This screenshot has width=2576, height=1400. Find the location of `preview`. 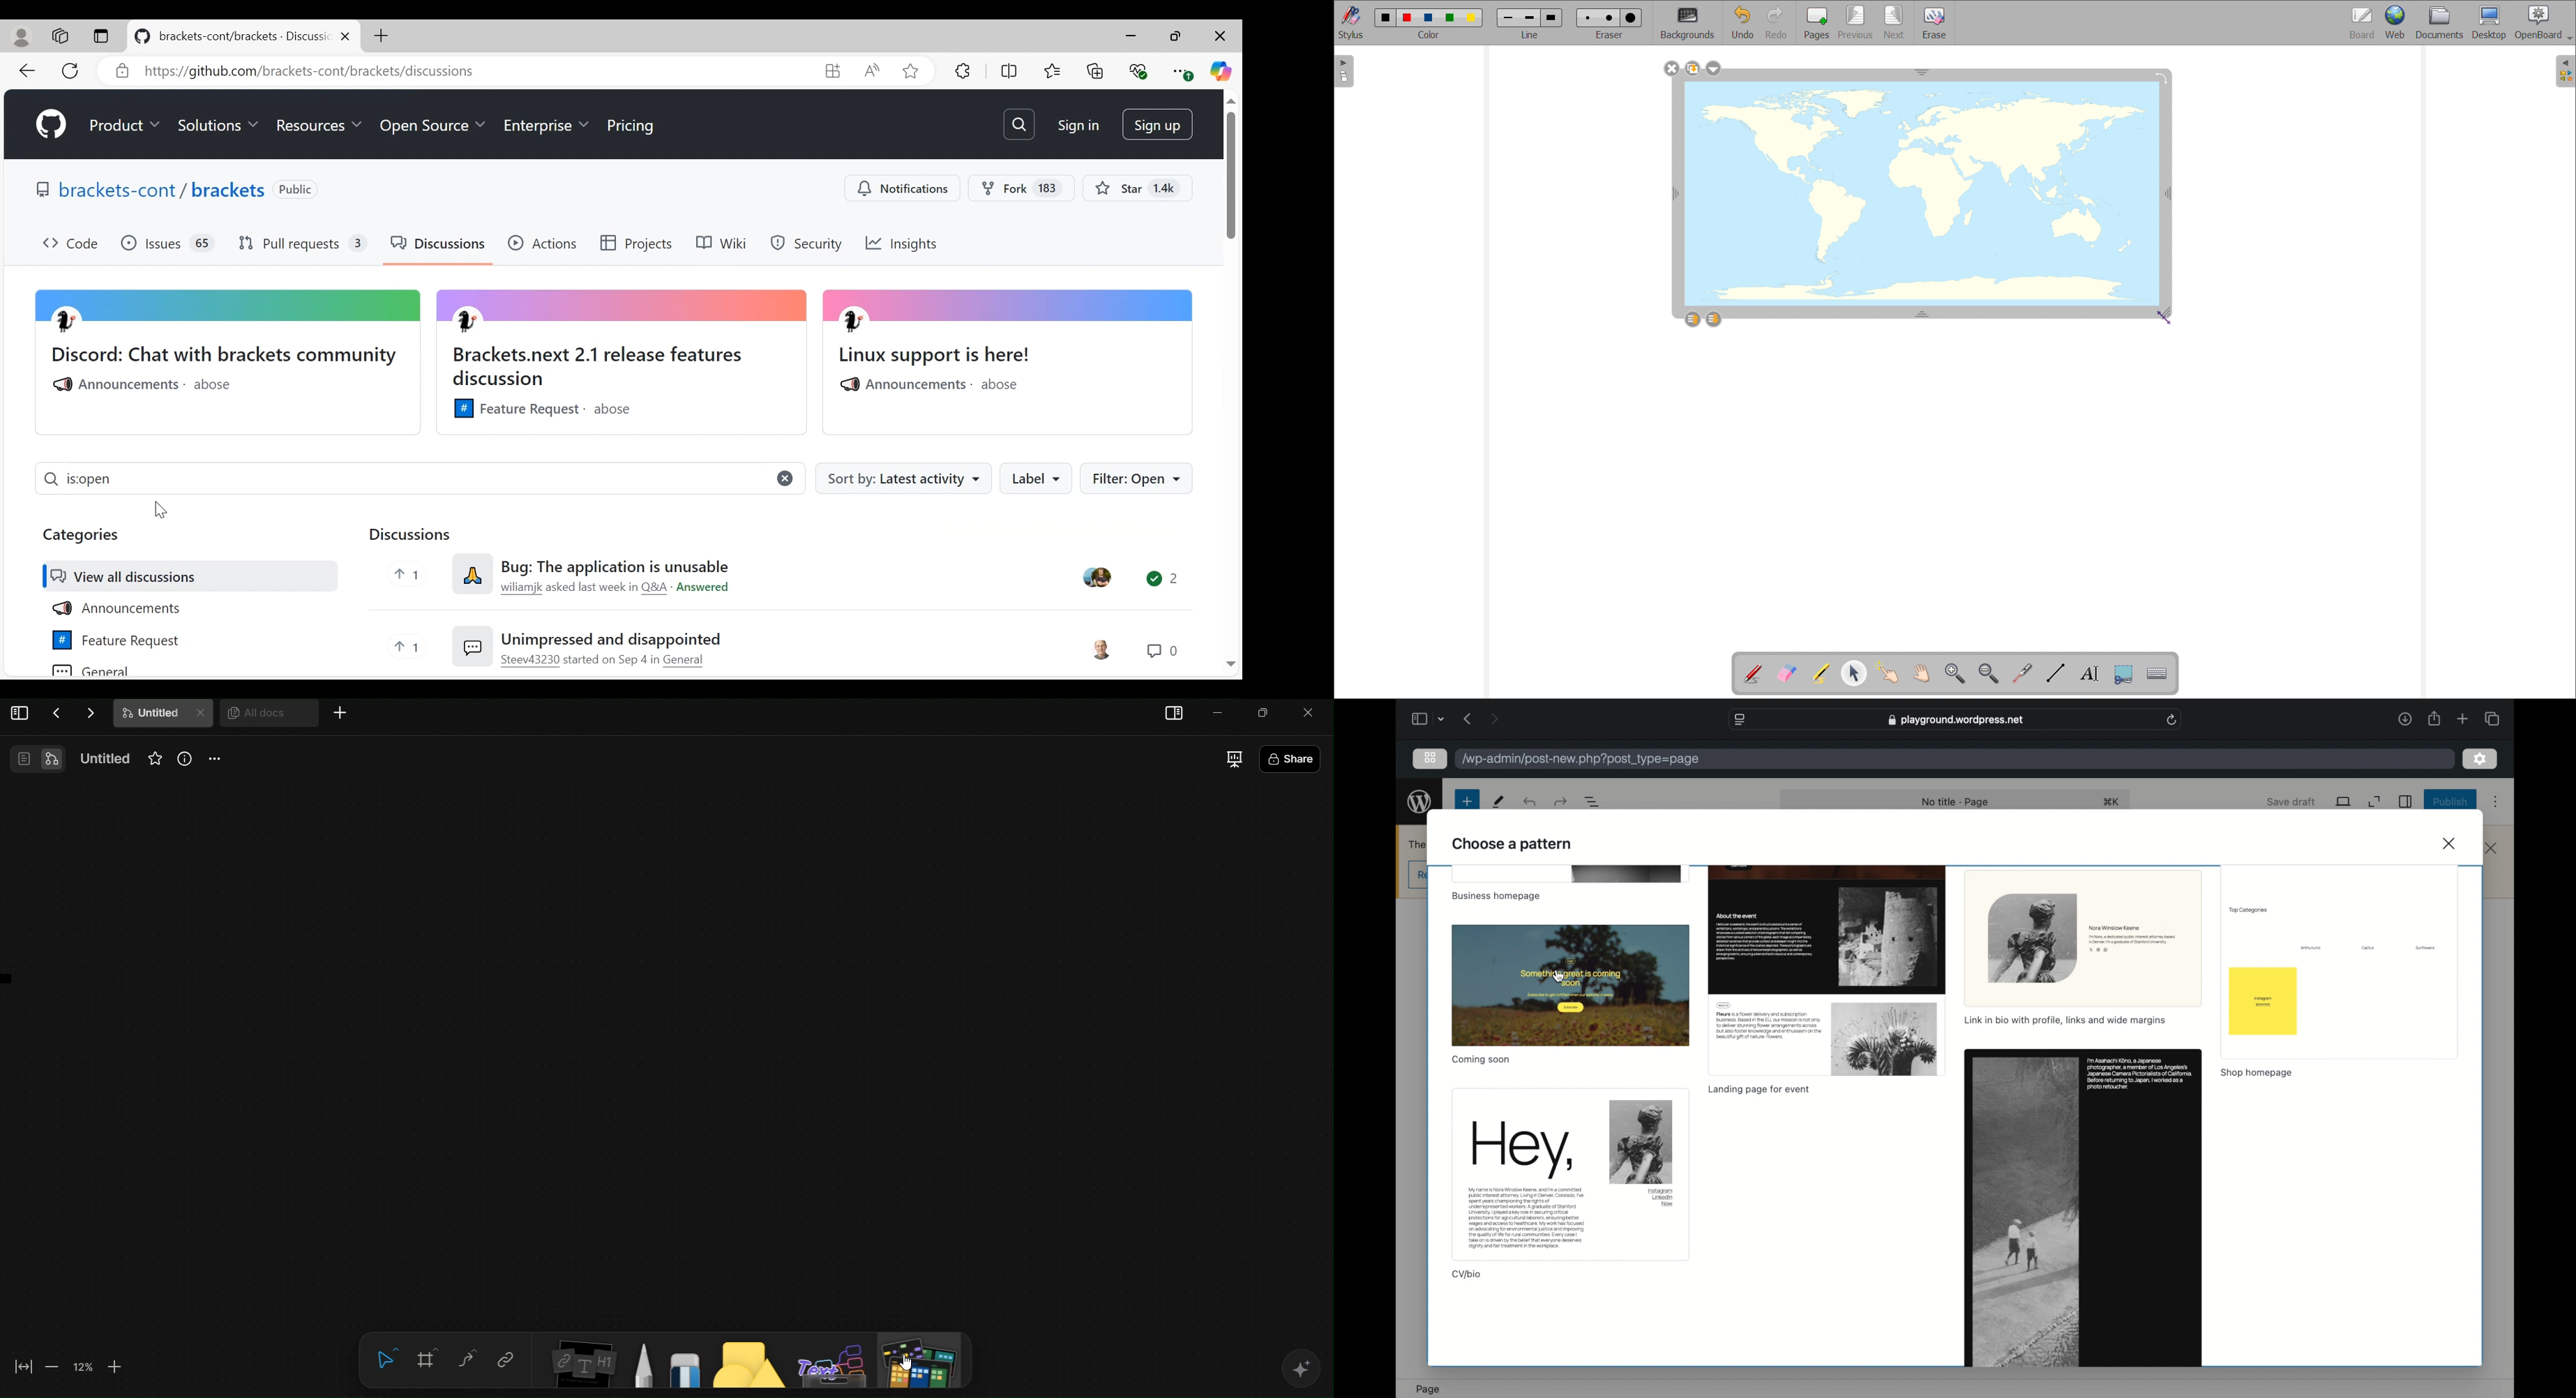

preview is located at coordinates (1569, 1175).